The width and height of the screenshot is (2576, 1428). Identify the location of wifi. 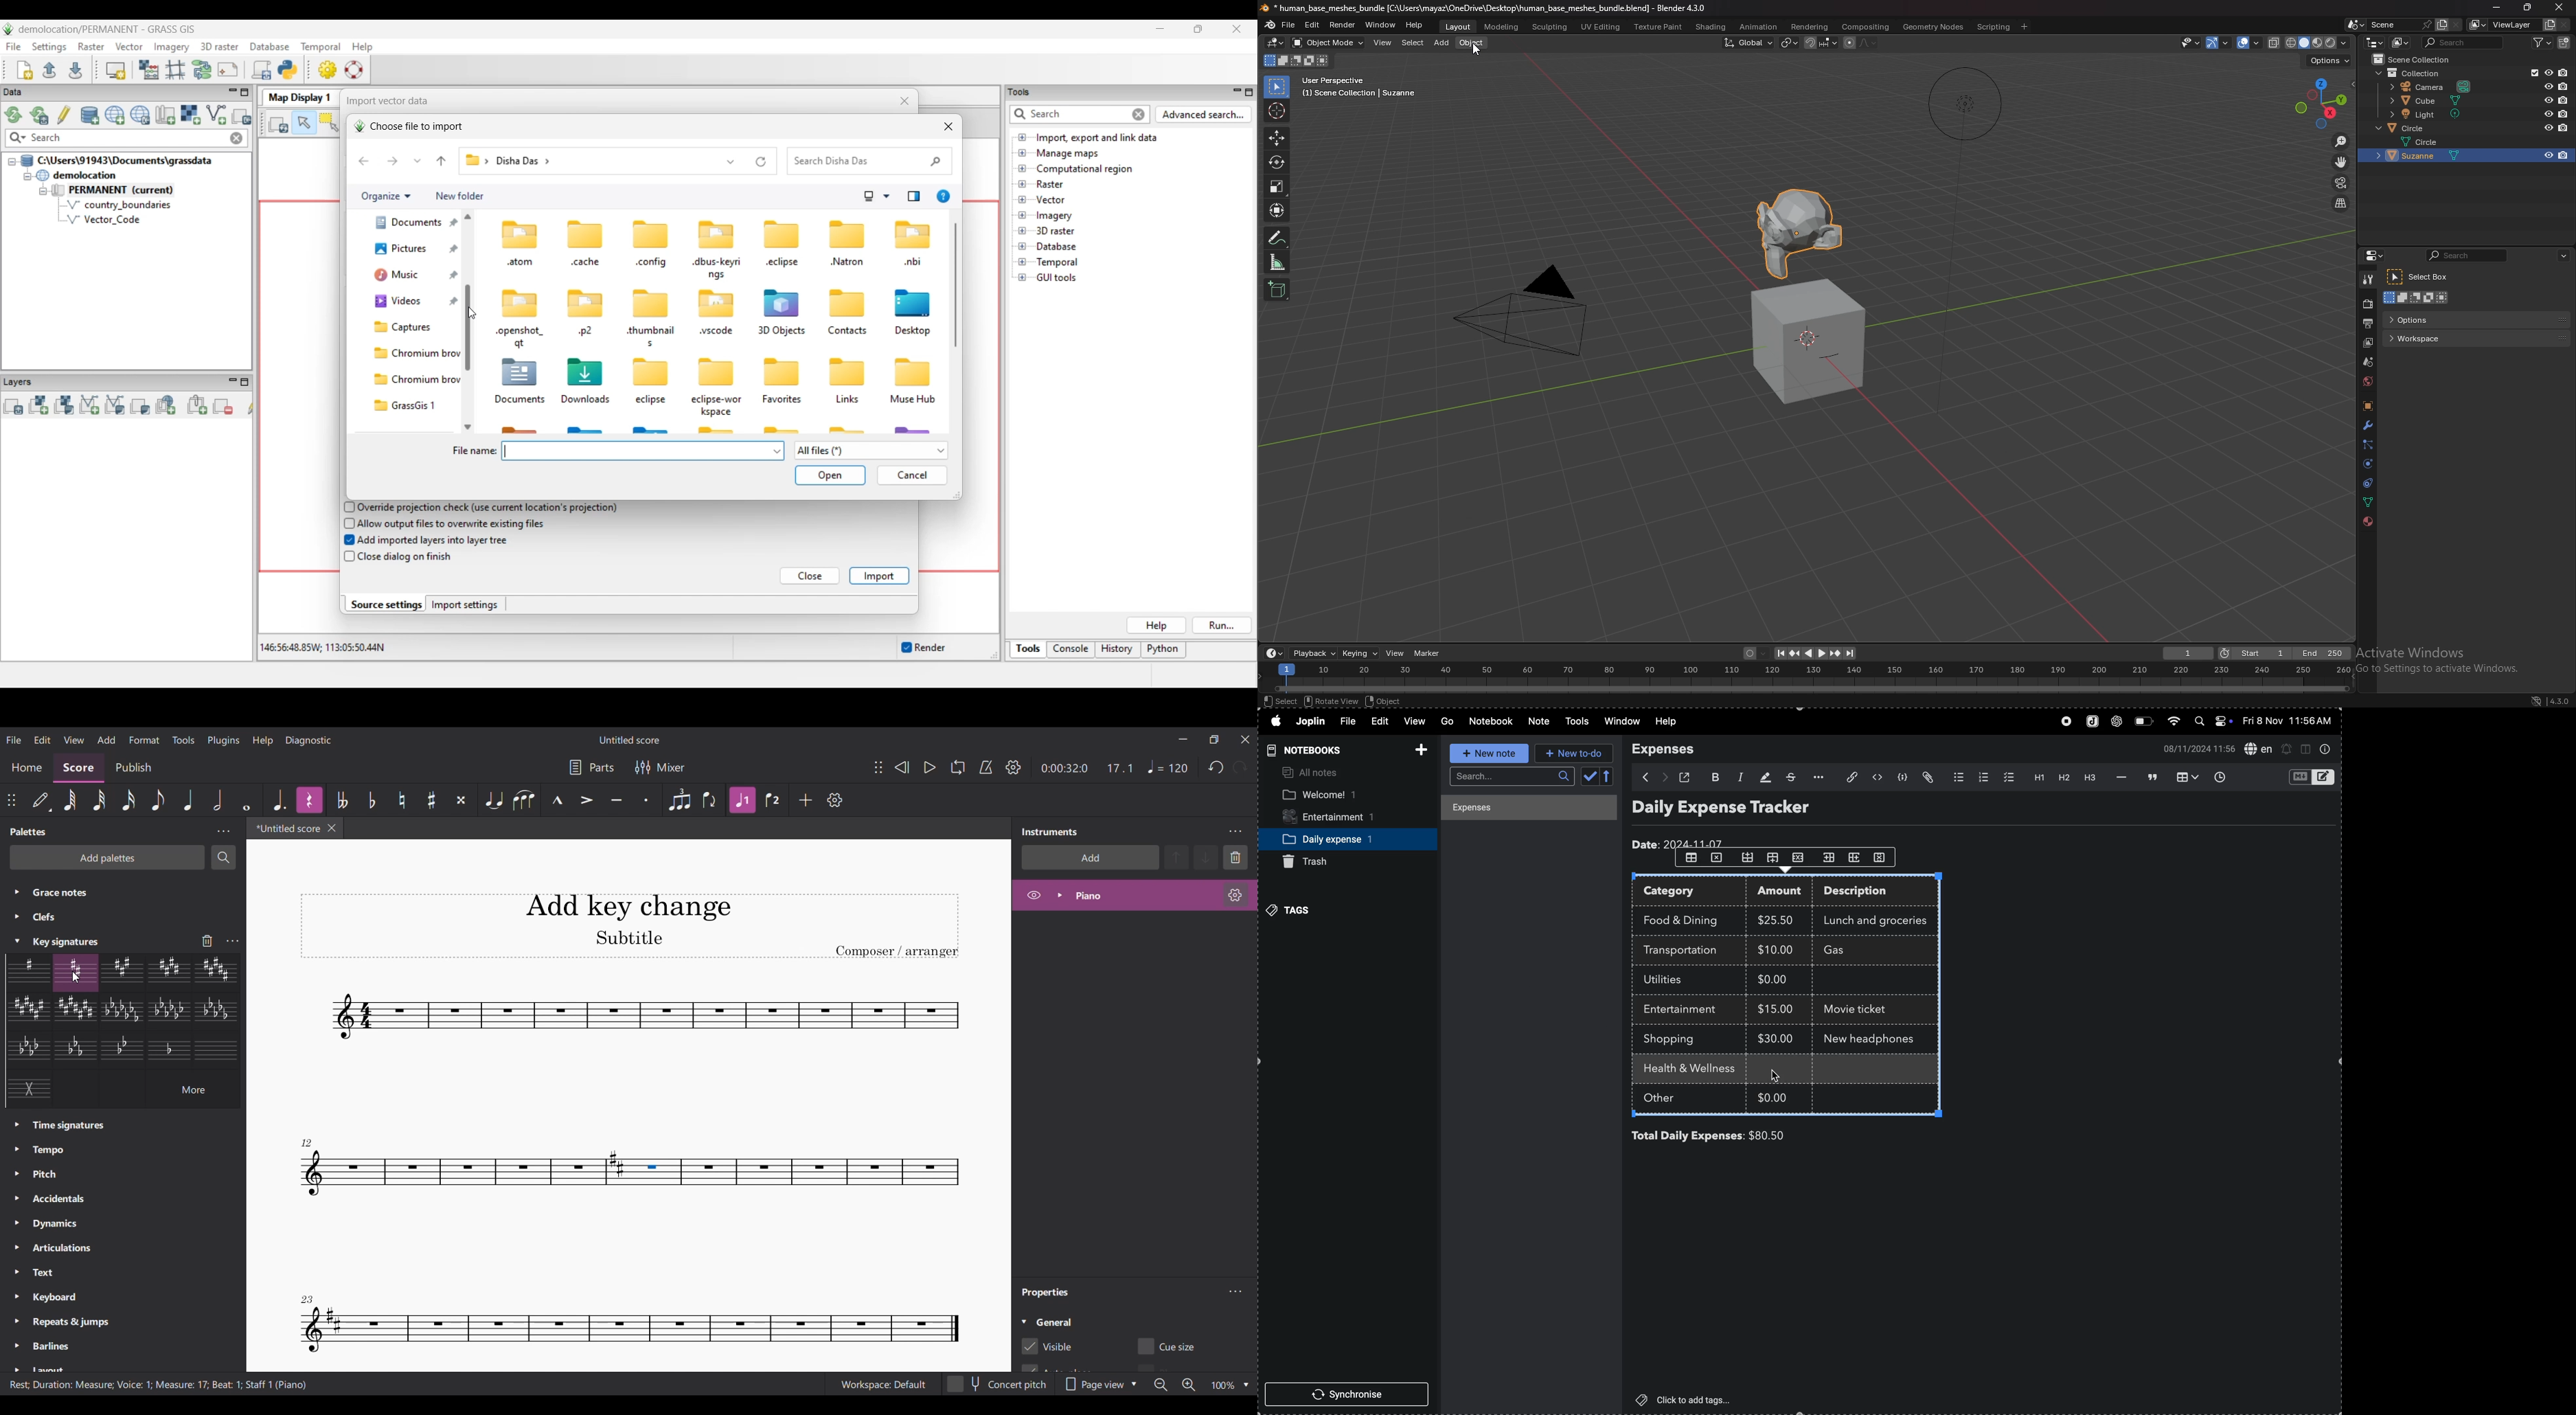
(2173, 724).